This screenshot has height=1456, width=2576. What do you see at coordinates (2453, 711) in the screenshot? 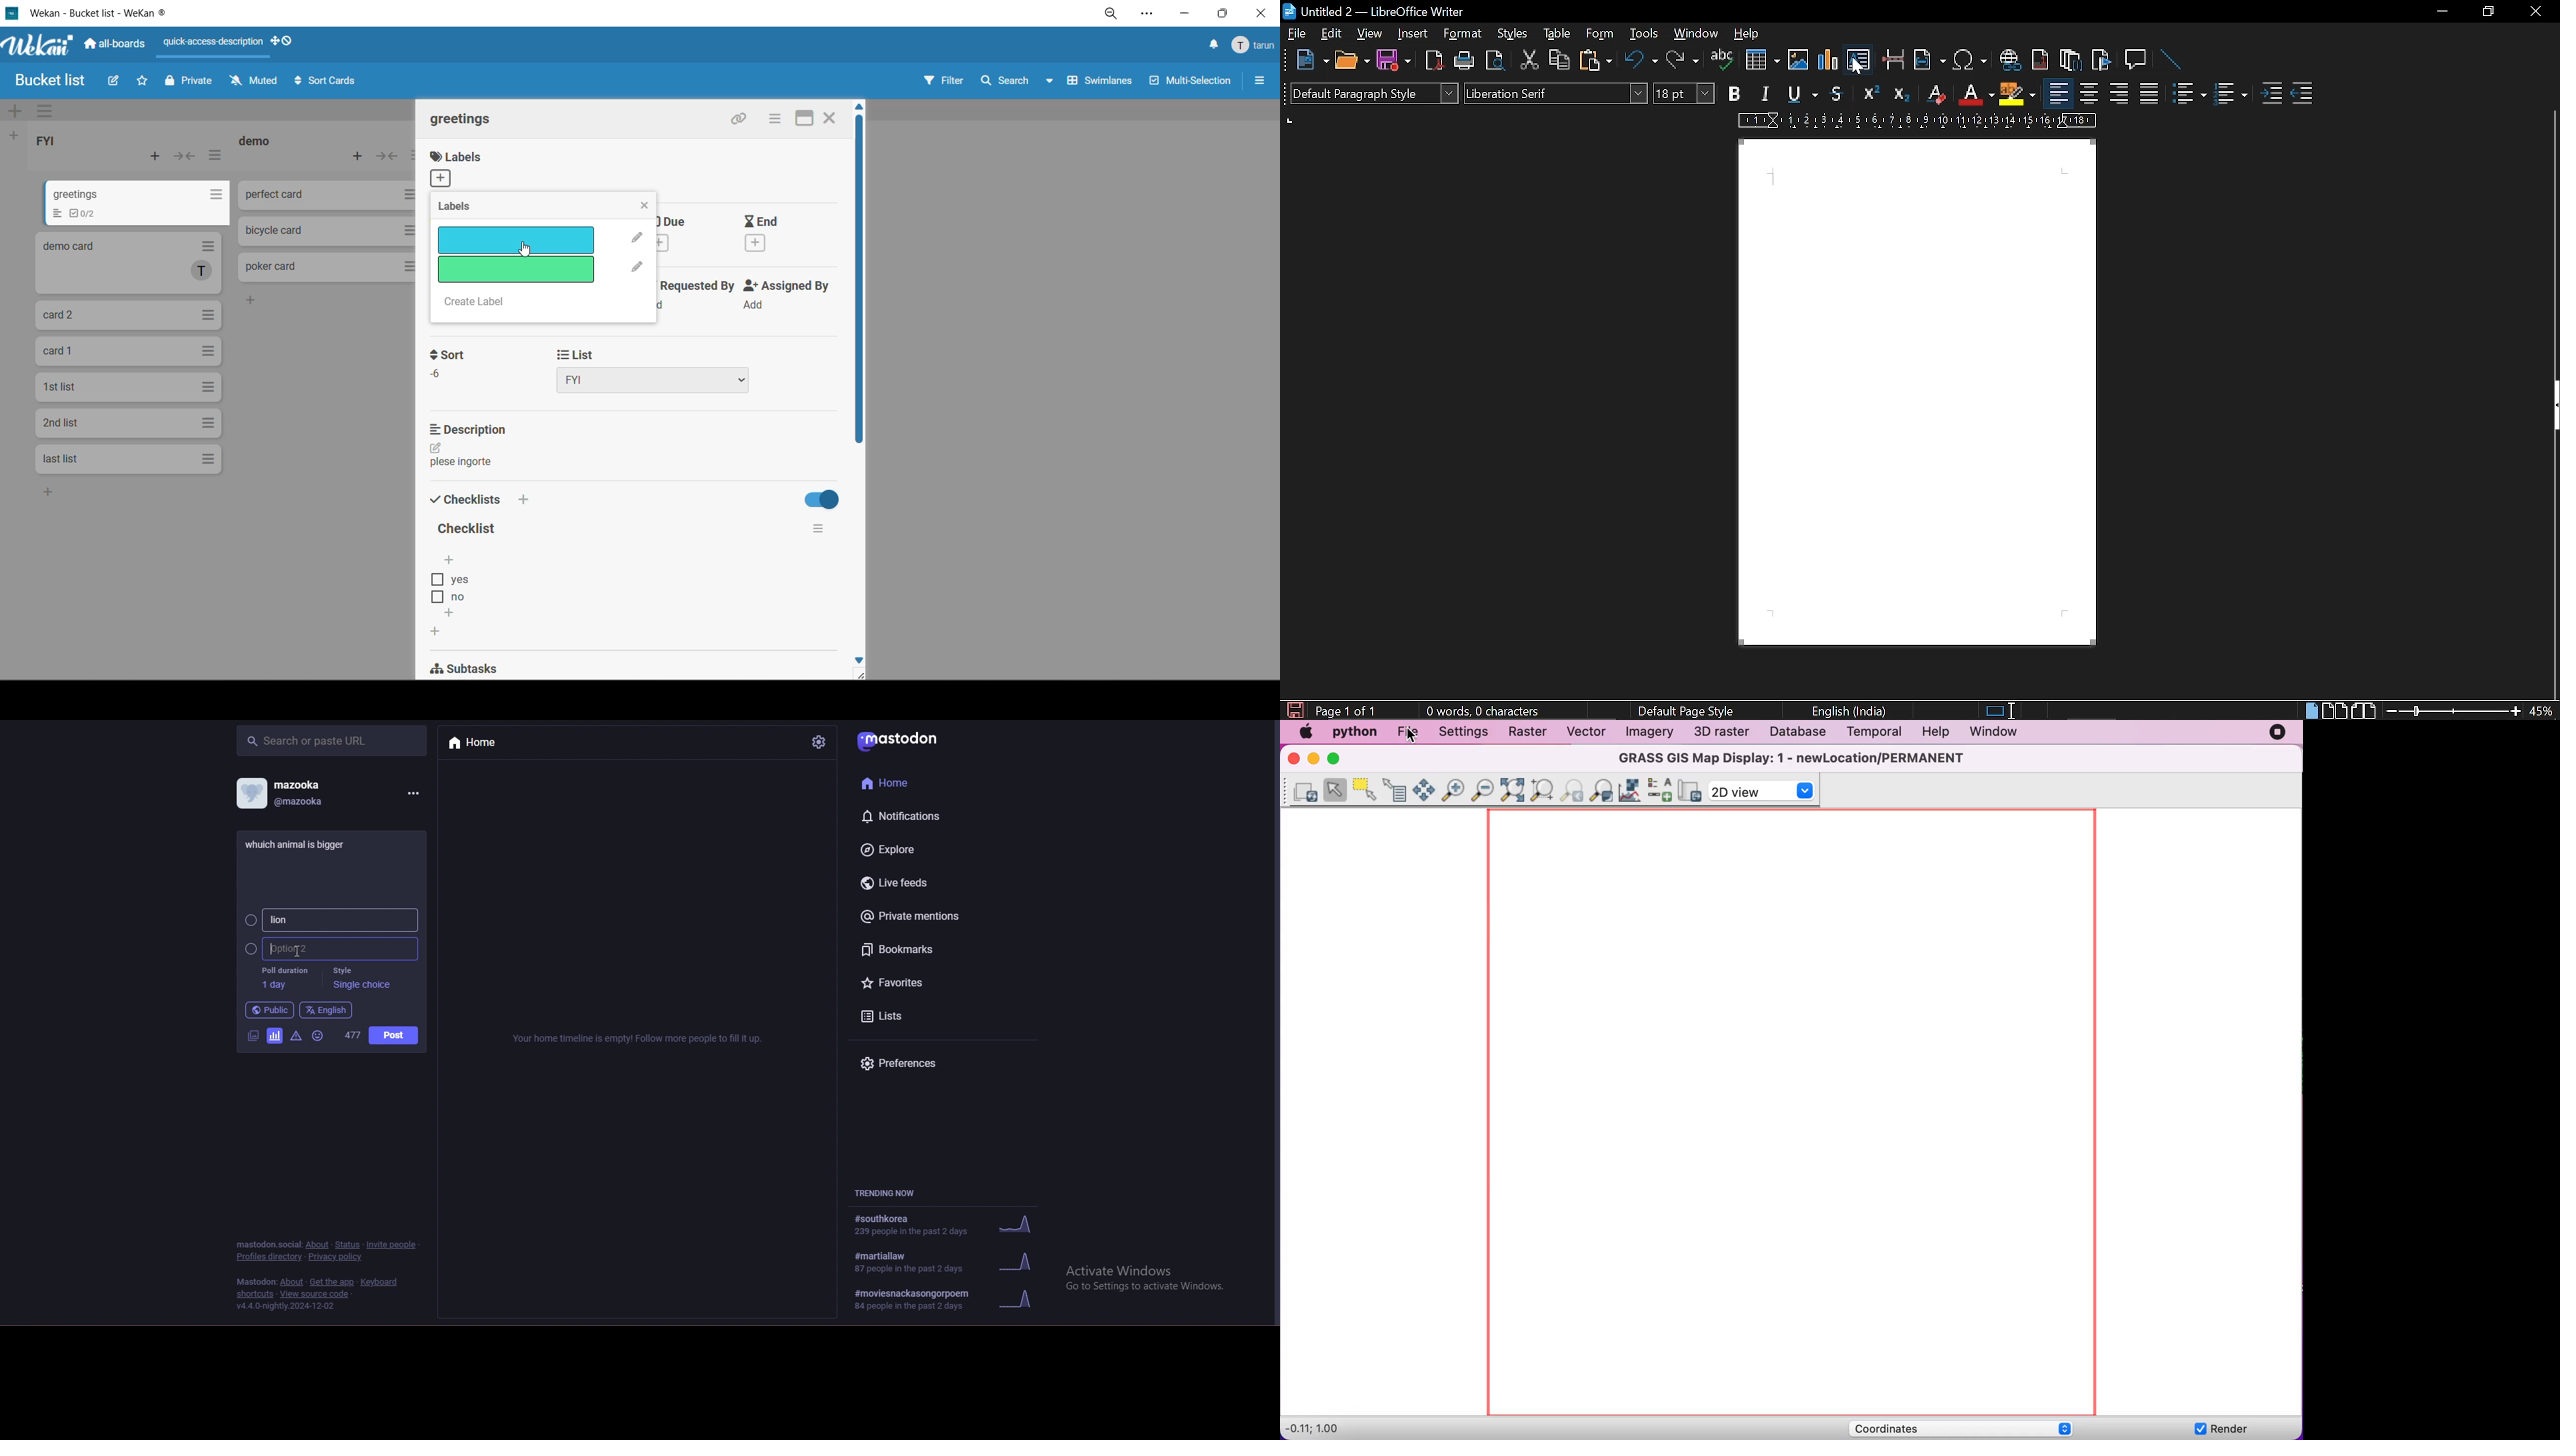
I see `change zoom` at bounding box center [2453, 711].